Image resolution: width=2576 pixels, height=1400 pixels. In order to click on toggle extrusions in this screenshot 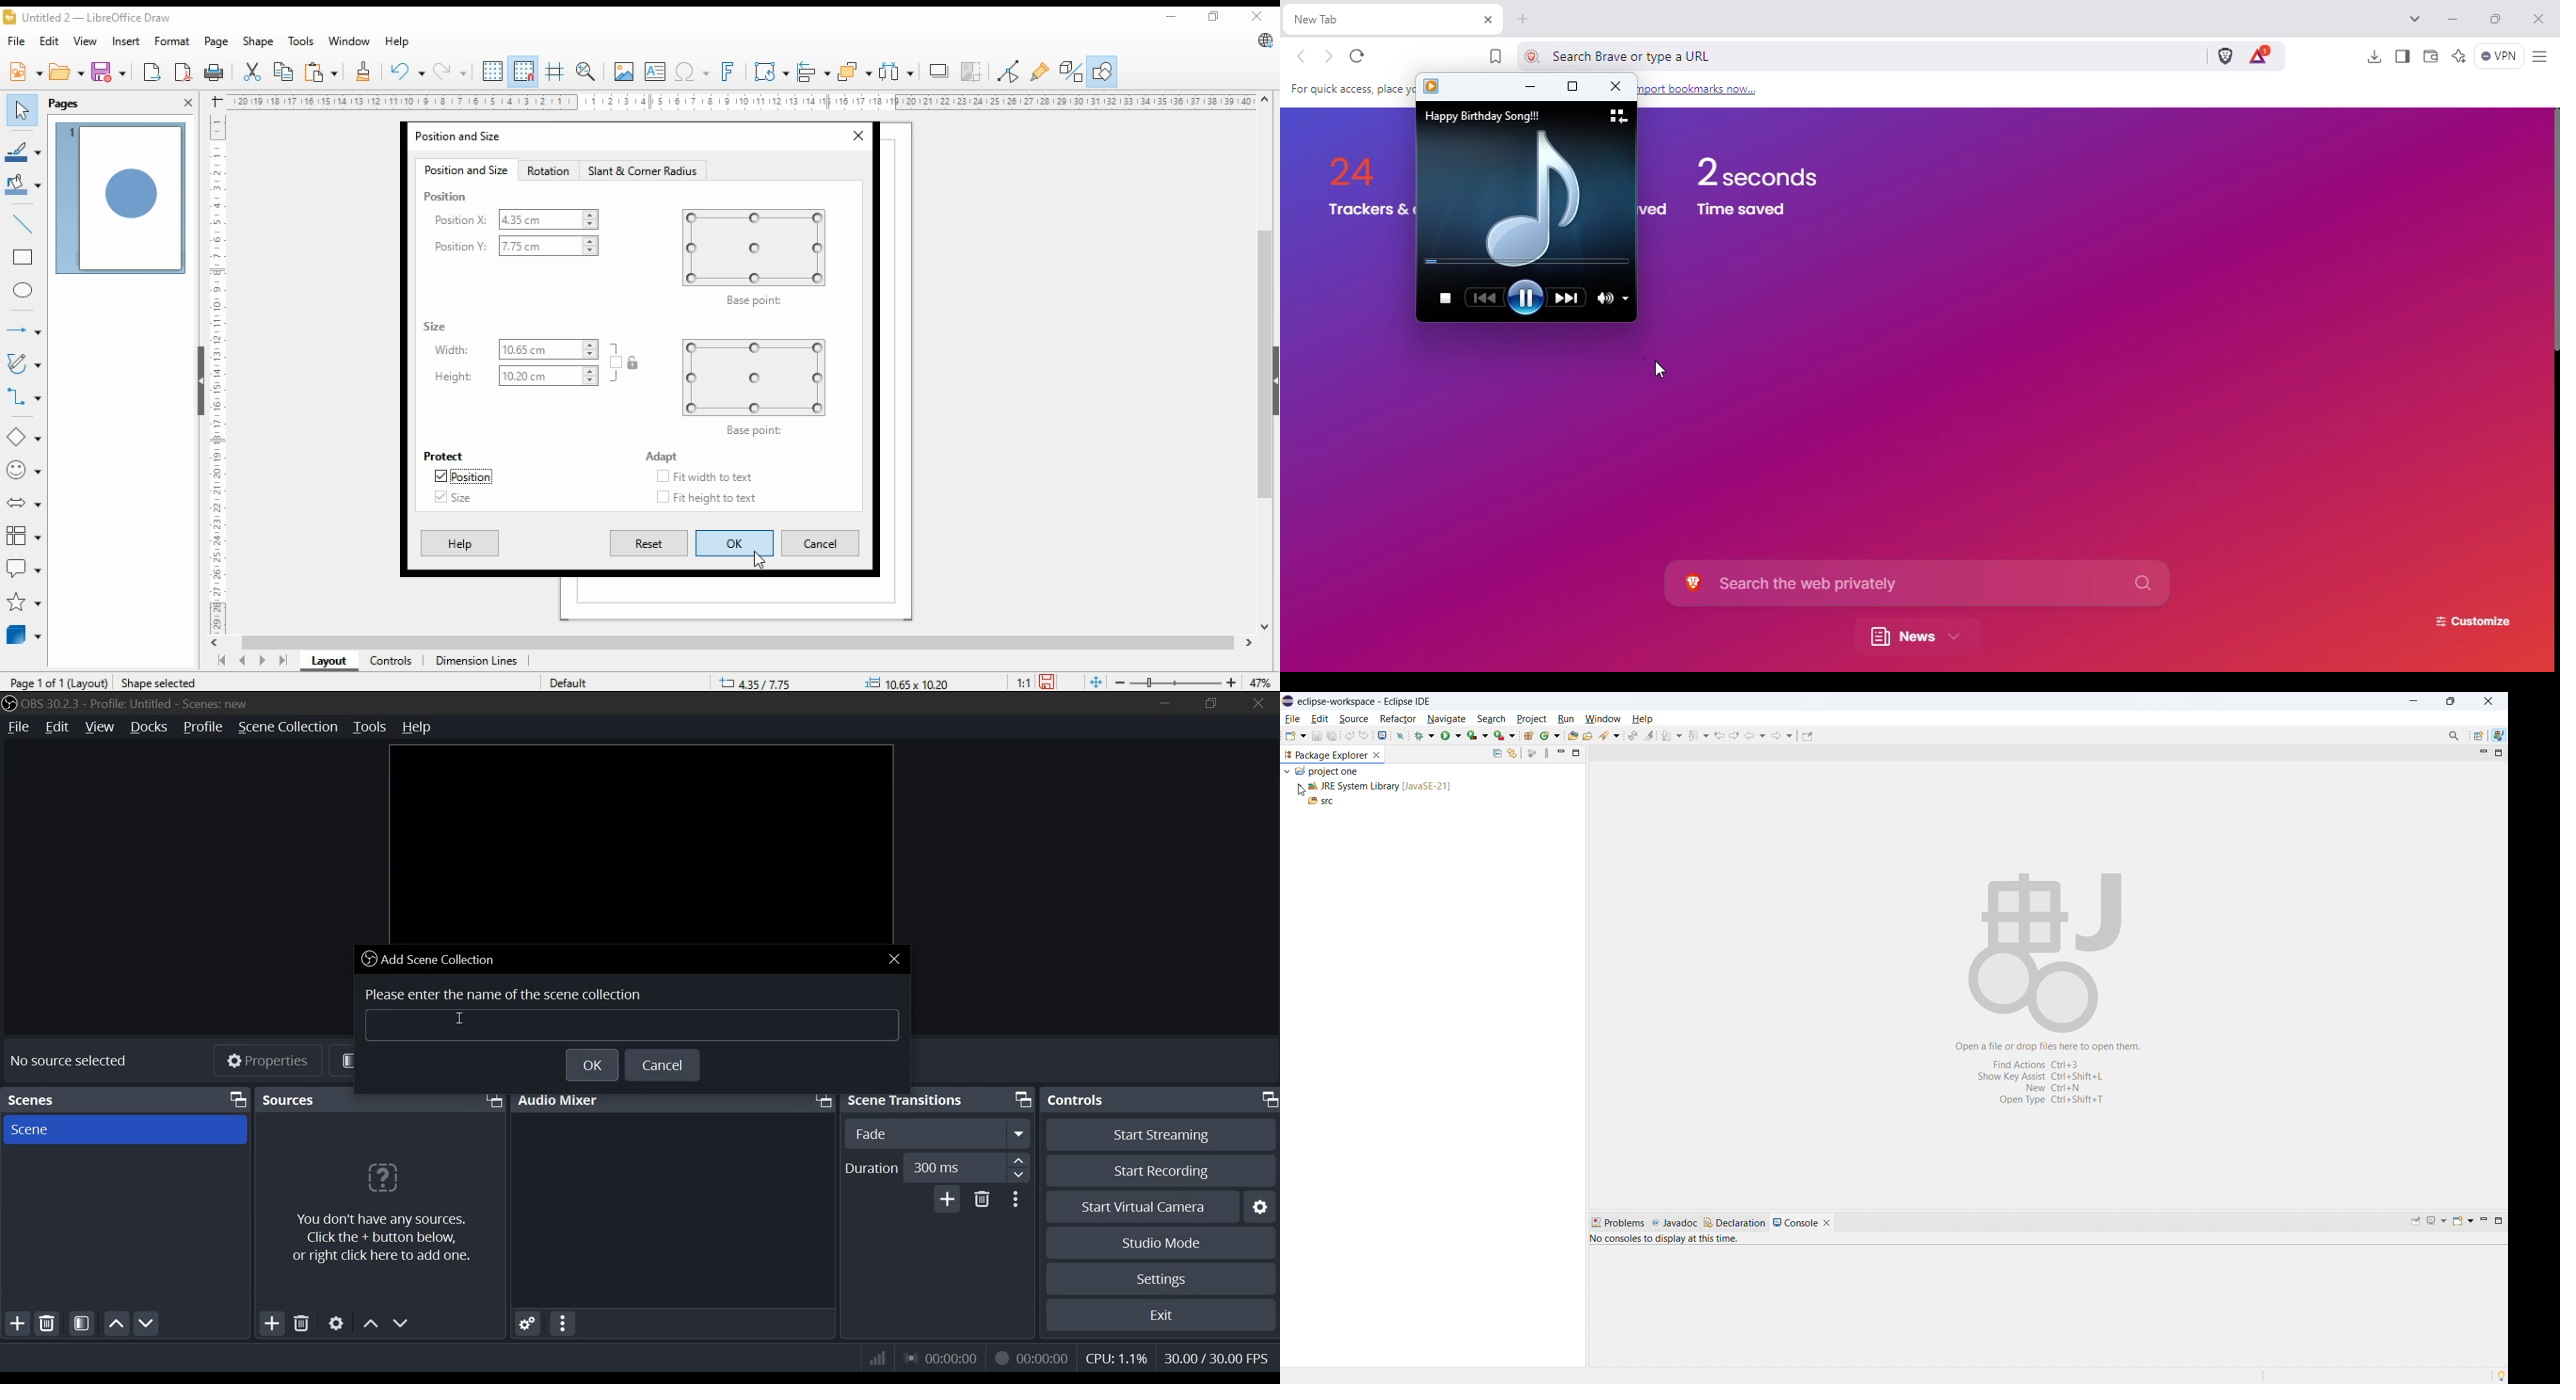, I will do `click(1071, 70)`.